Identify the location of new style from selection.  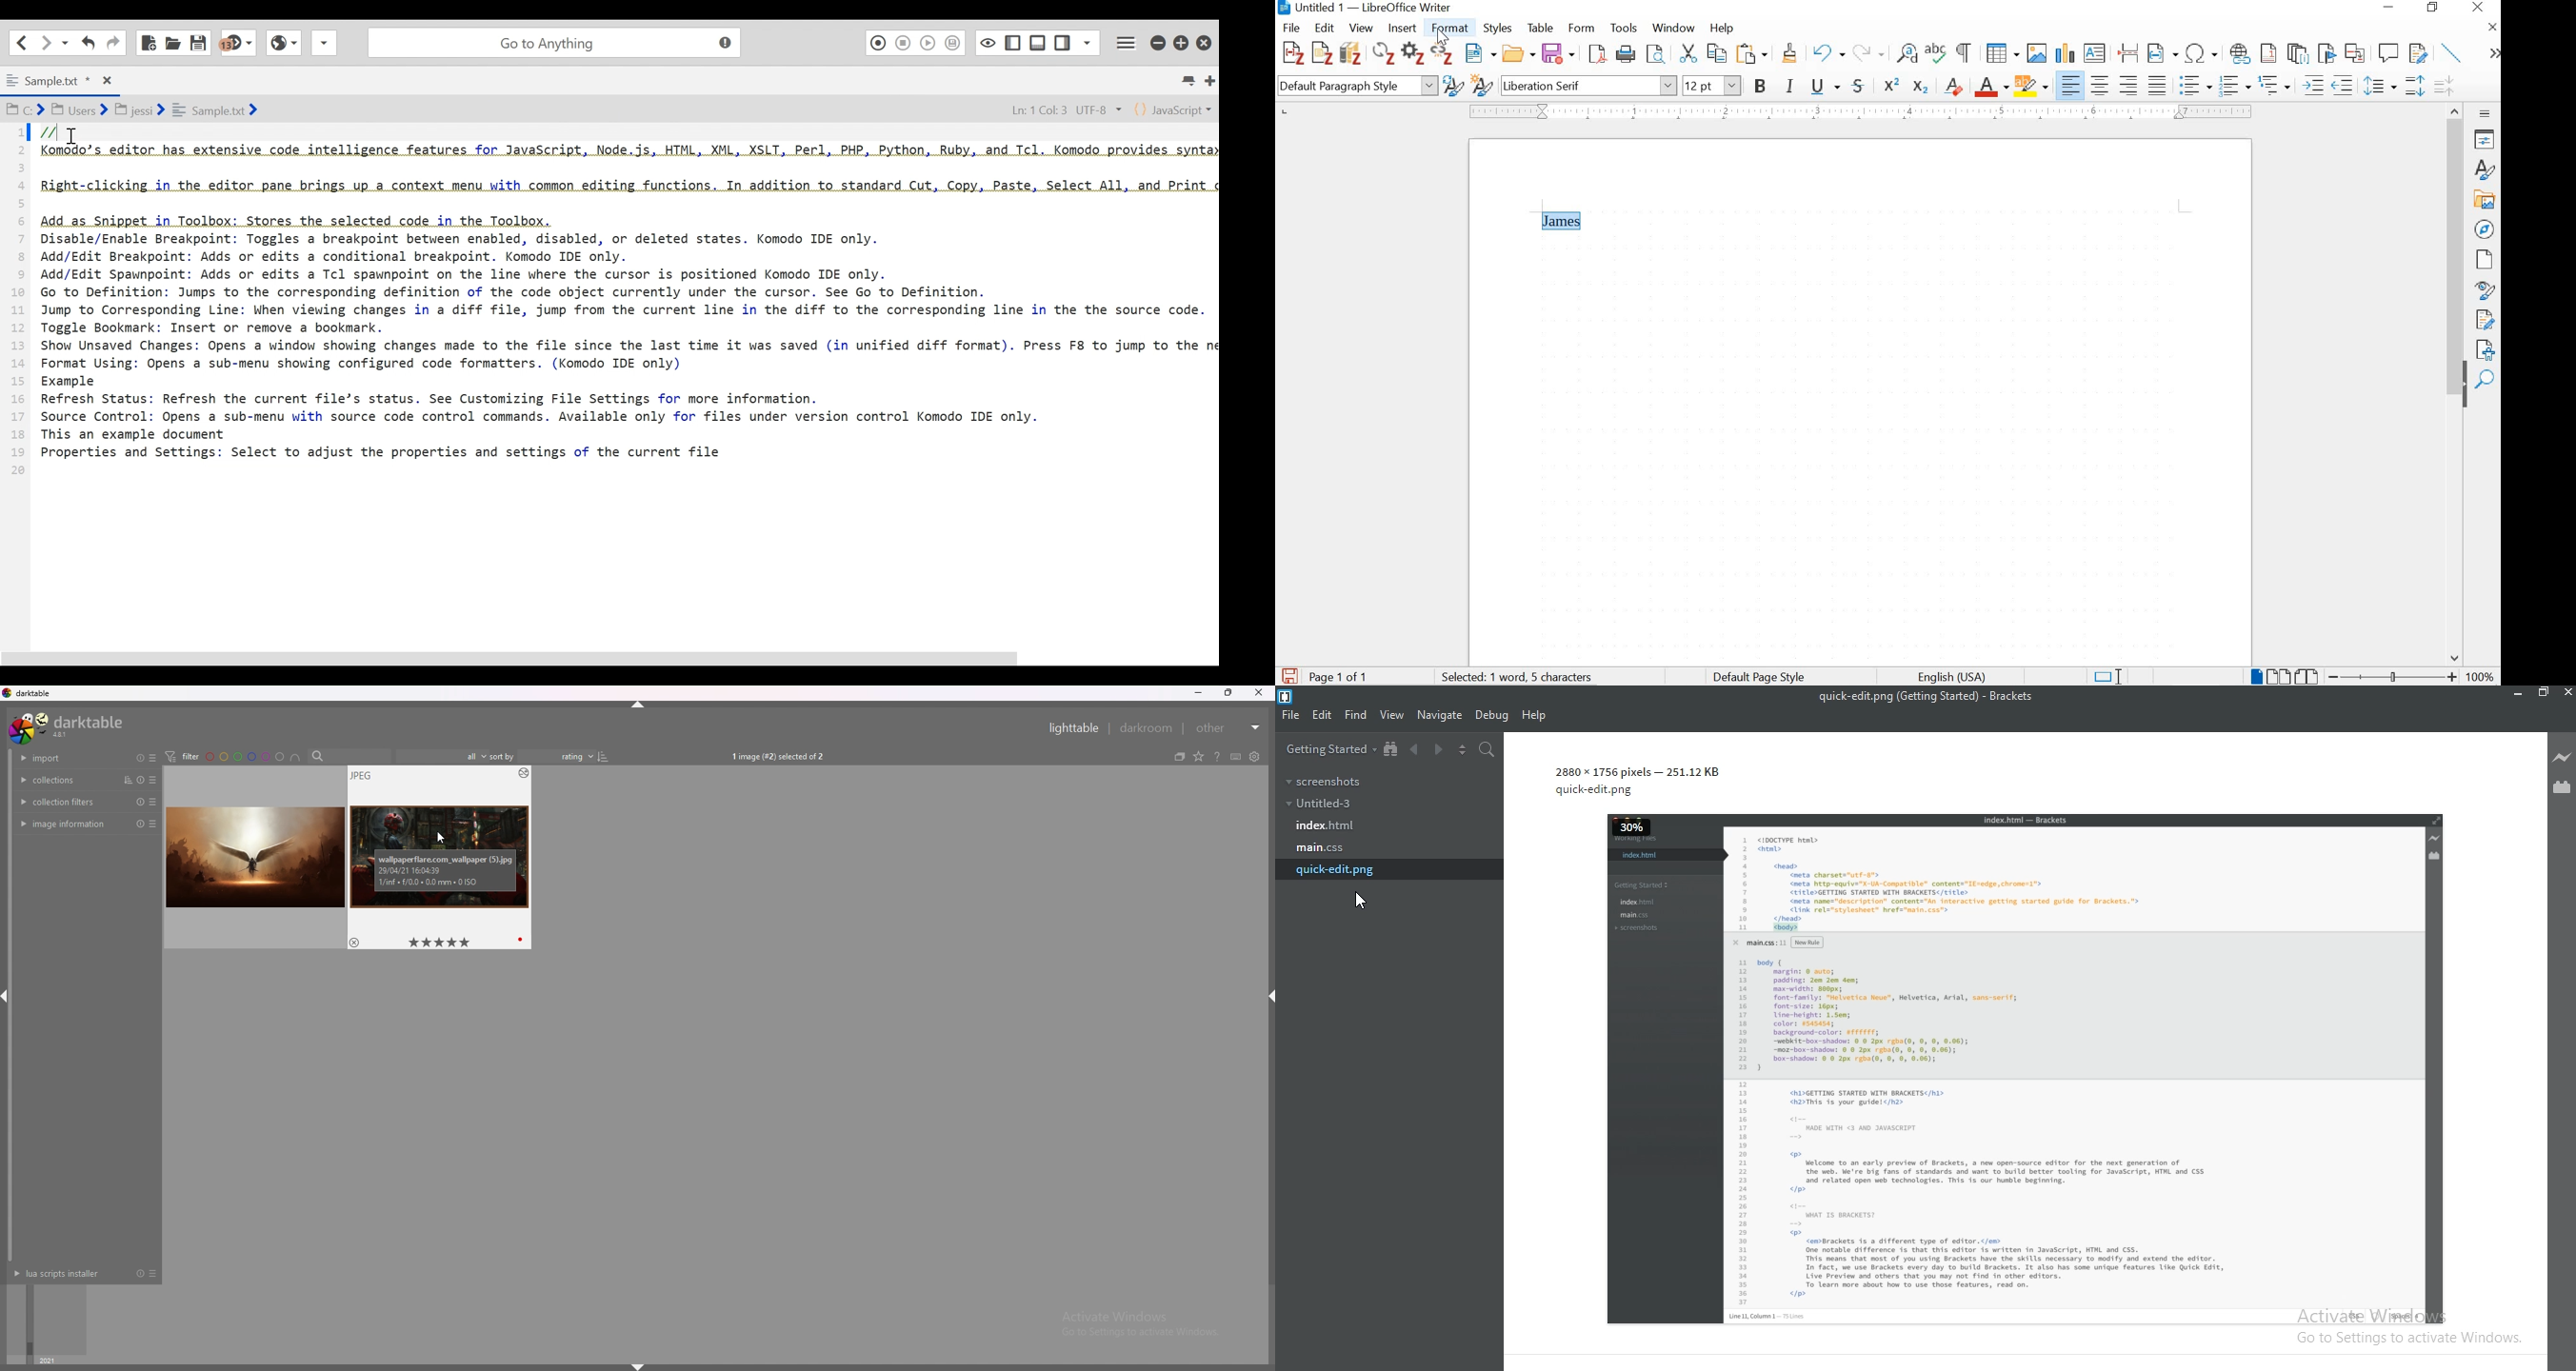
(1481, 87).